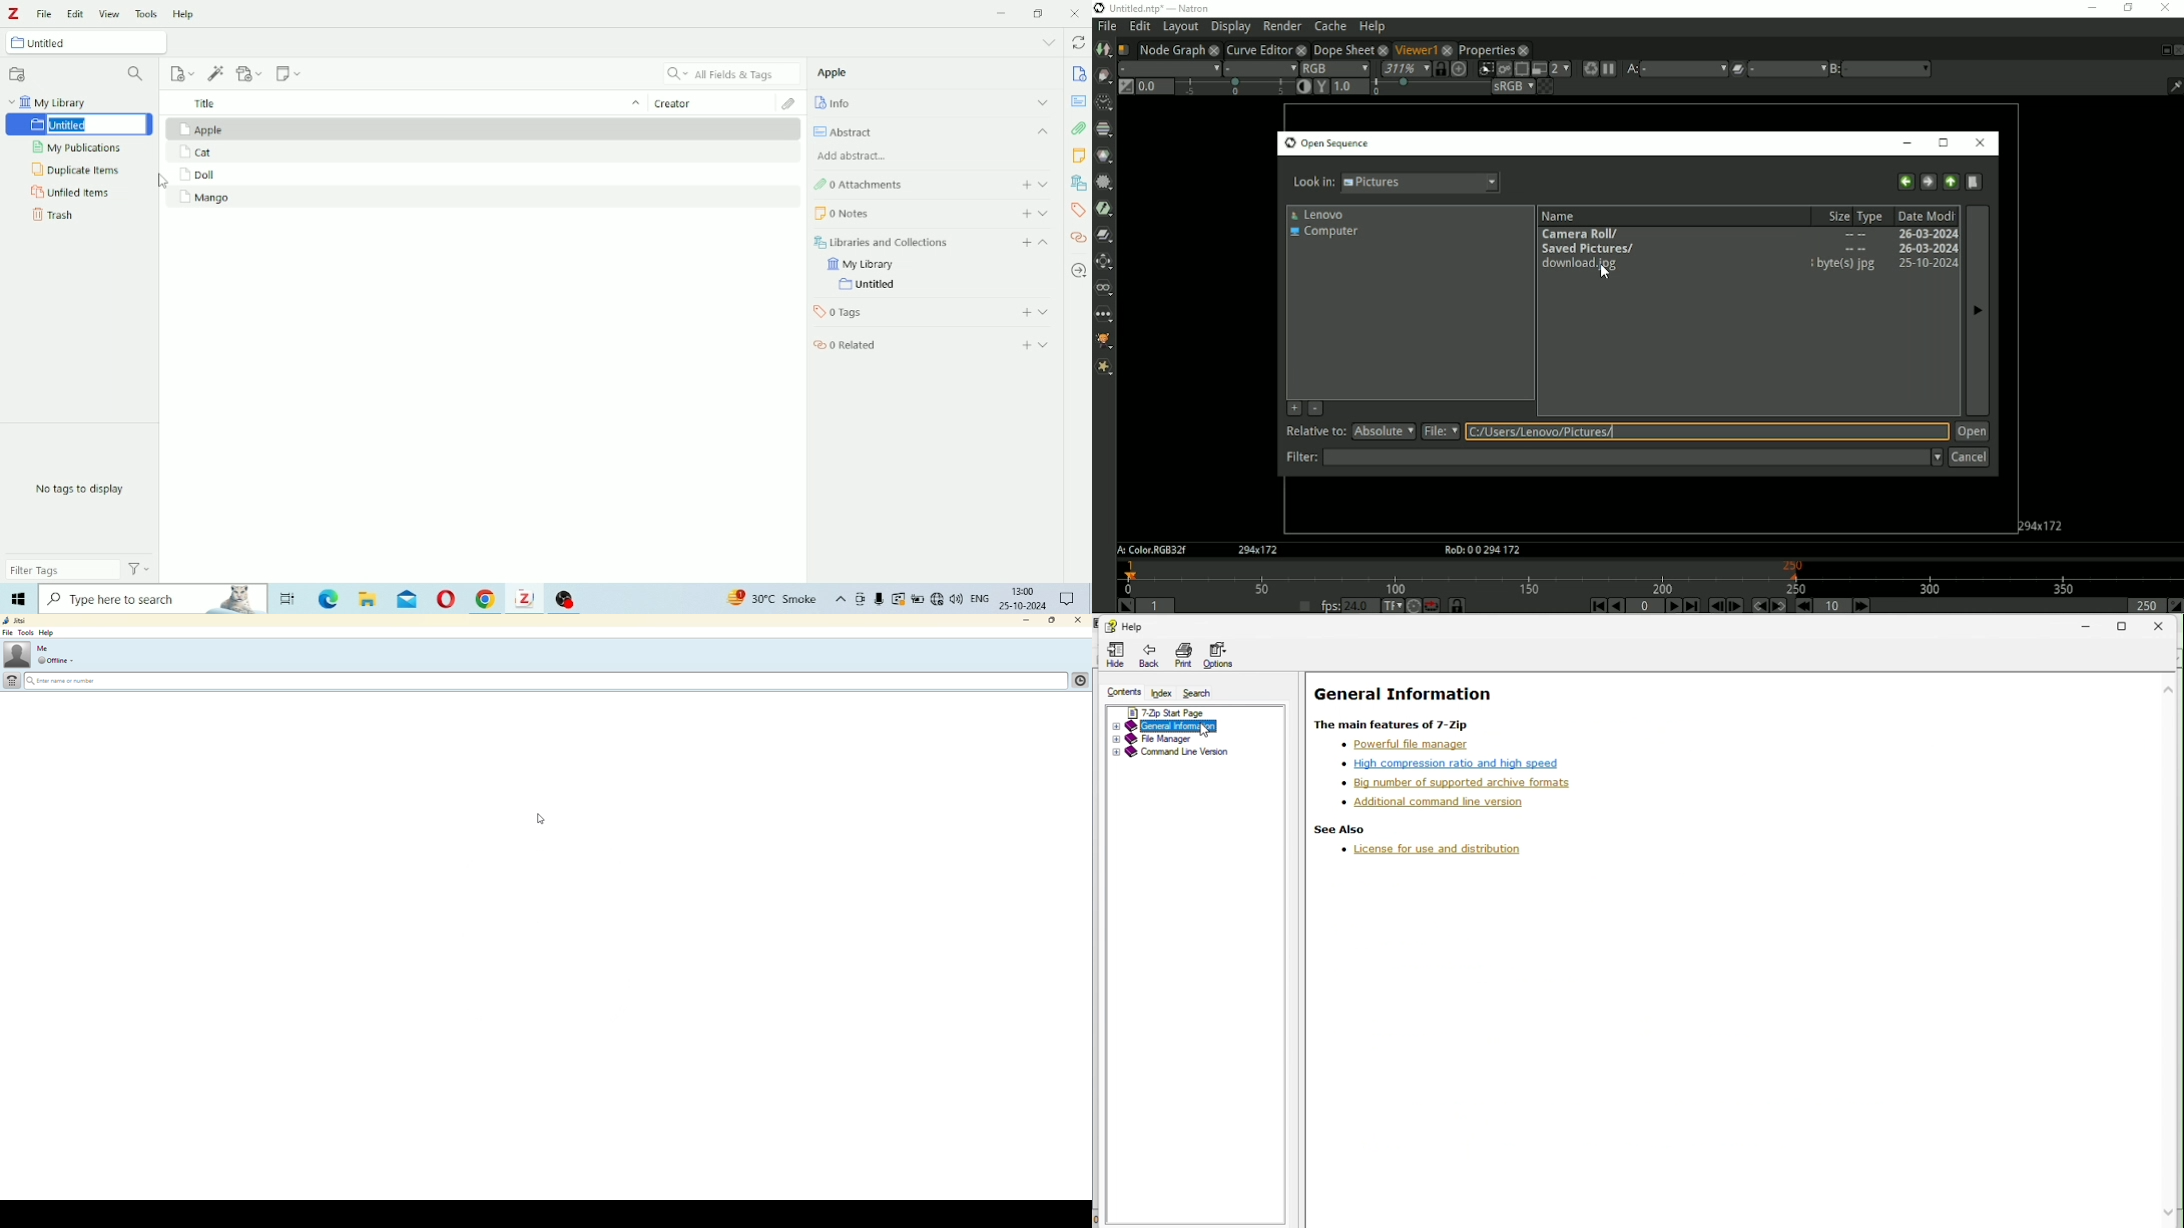 The height and width of the screenshot is (1232, 2184). Describe the element at coordinates (548, 823) in the screenshot. I see `cursor` at that location.